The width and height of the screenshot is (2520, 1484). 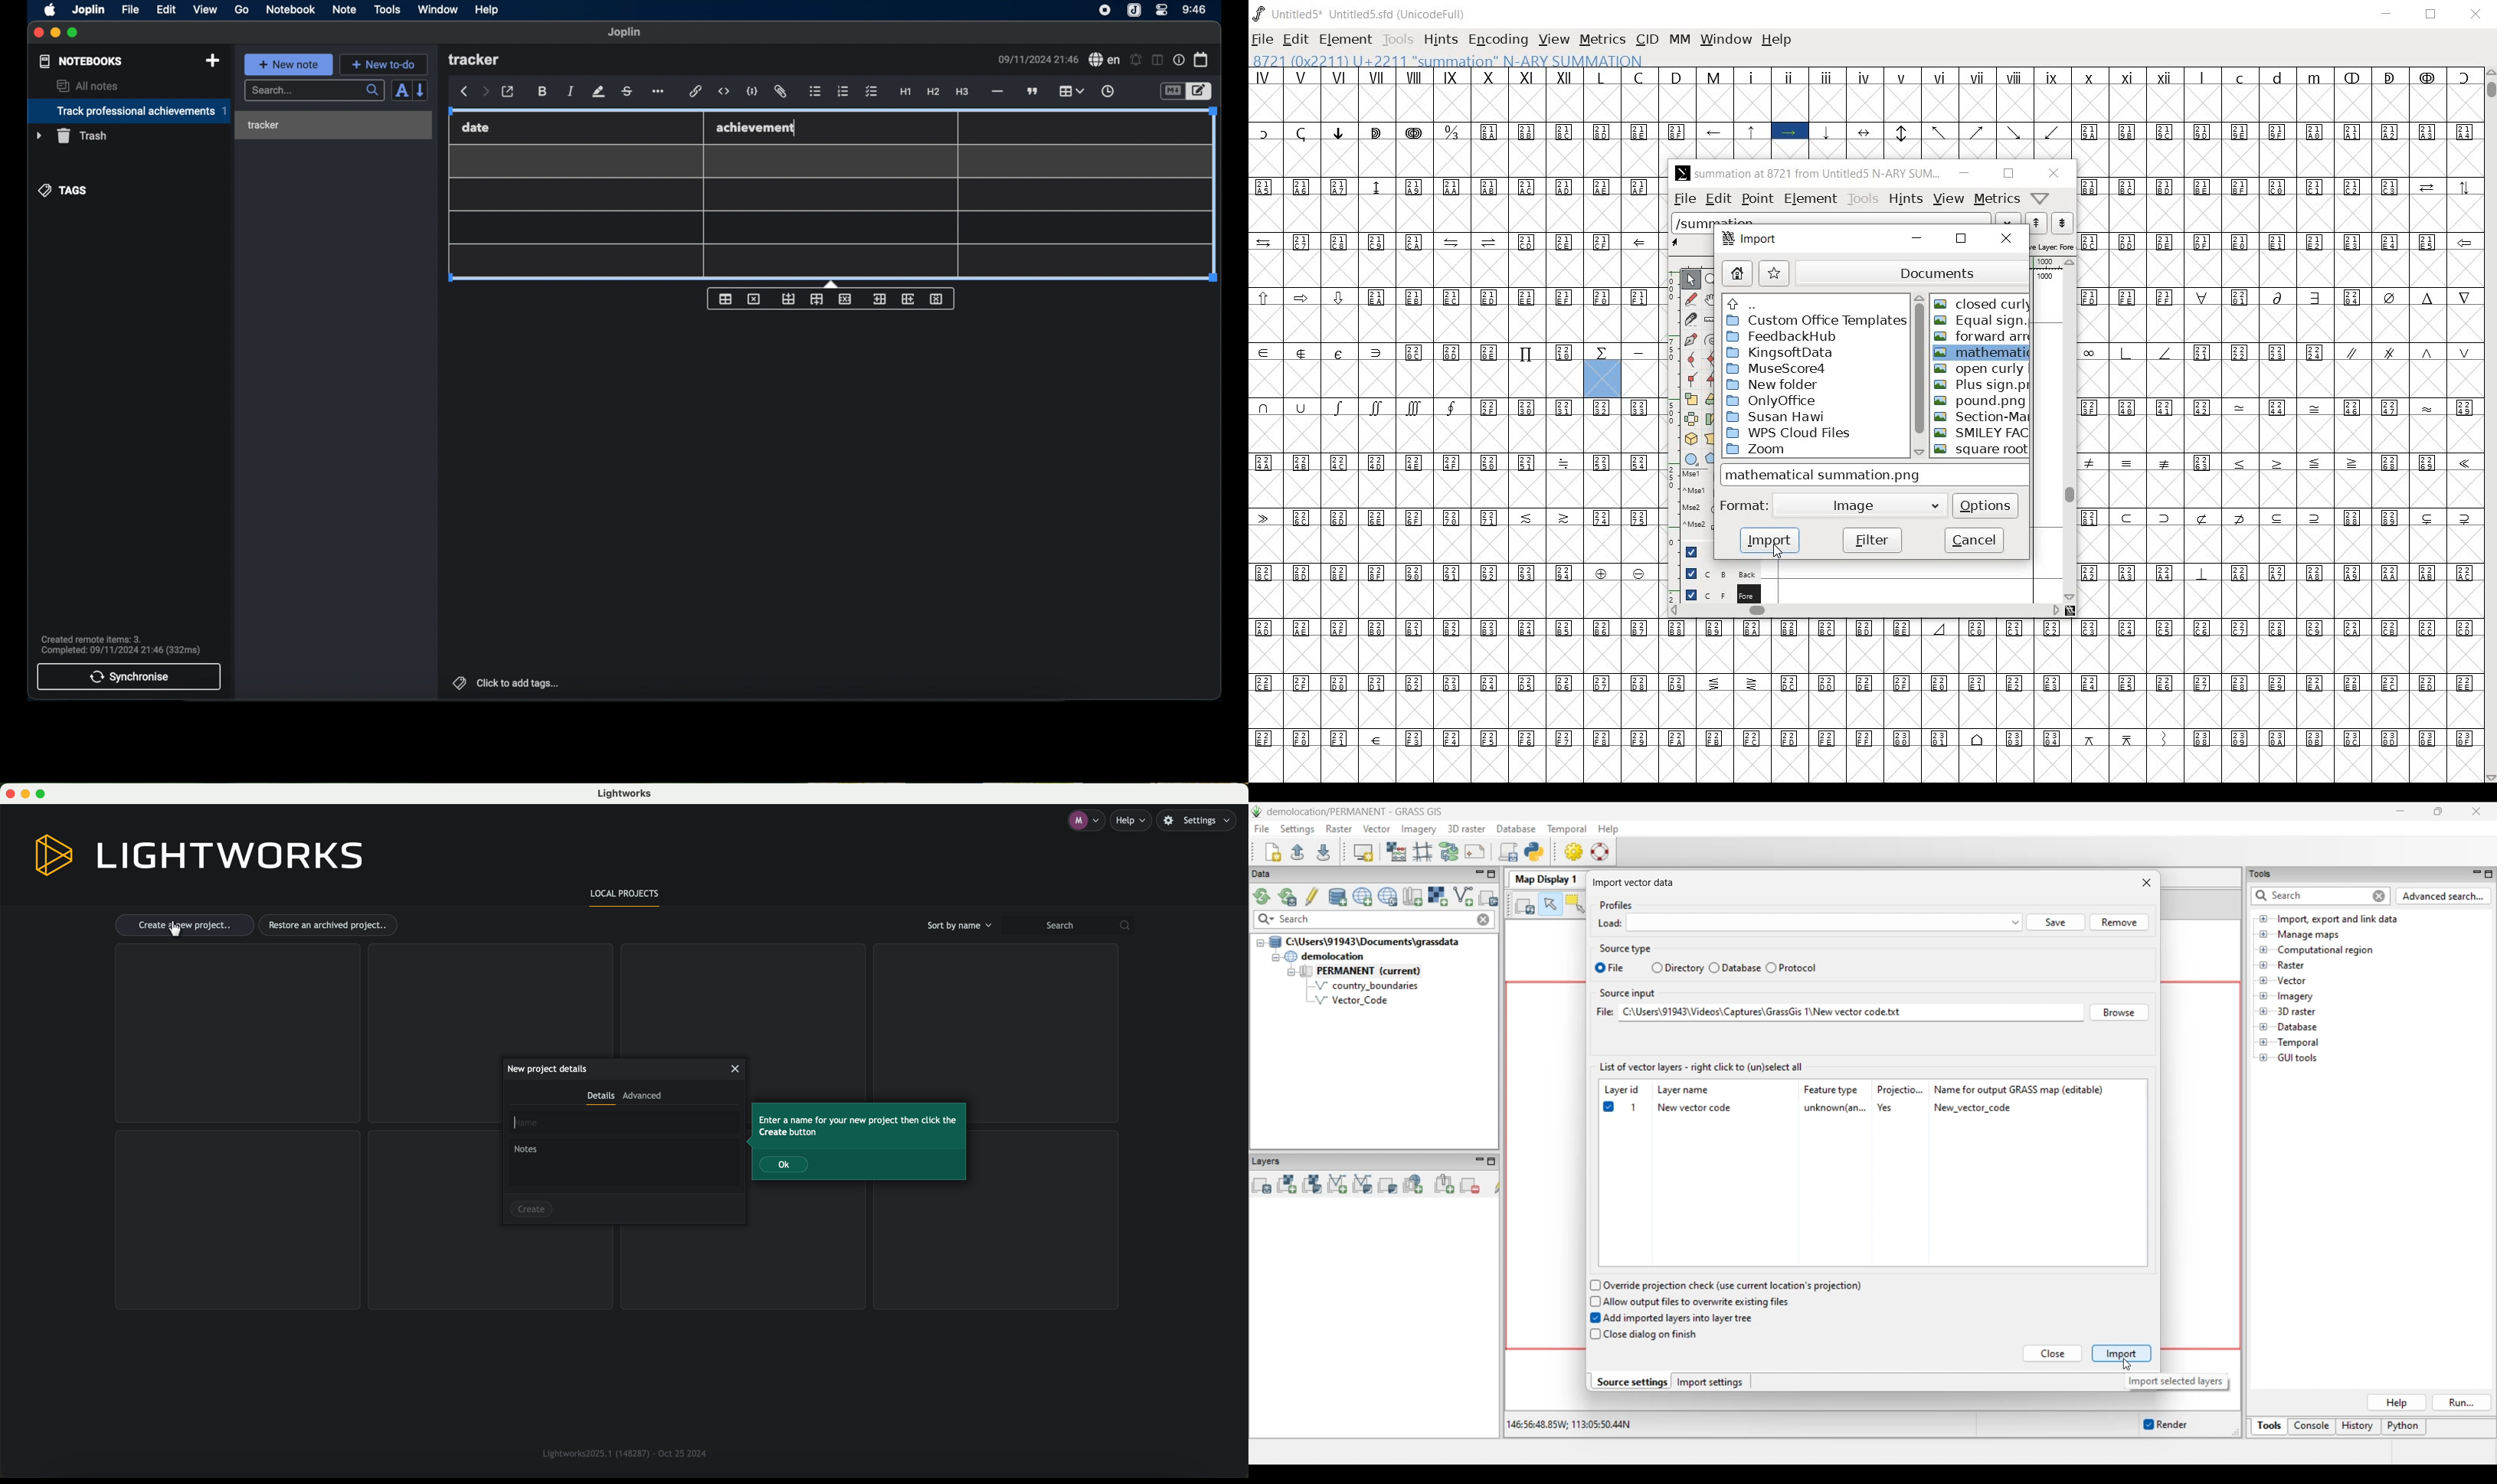 What do you see at coordinates (2476, 15) in the screenshot?
I see `CLOSE` at bounding box center [2476, 15].